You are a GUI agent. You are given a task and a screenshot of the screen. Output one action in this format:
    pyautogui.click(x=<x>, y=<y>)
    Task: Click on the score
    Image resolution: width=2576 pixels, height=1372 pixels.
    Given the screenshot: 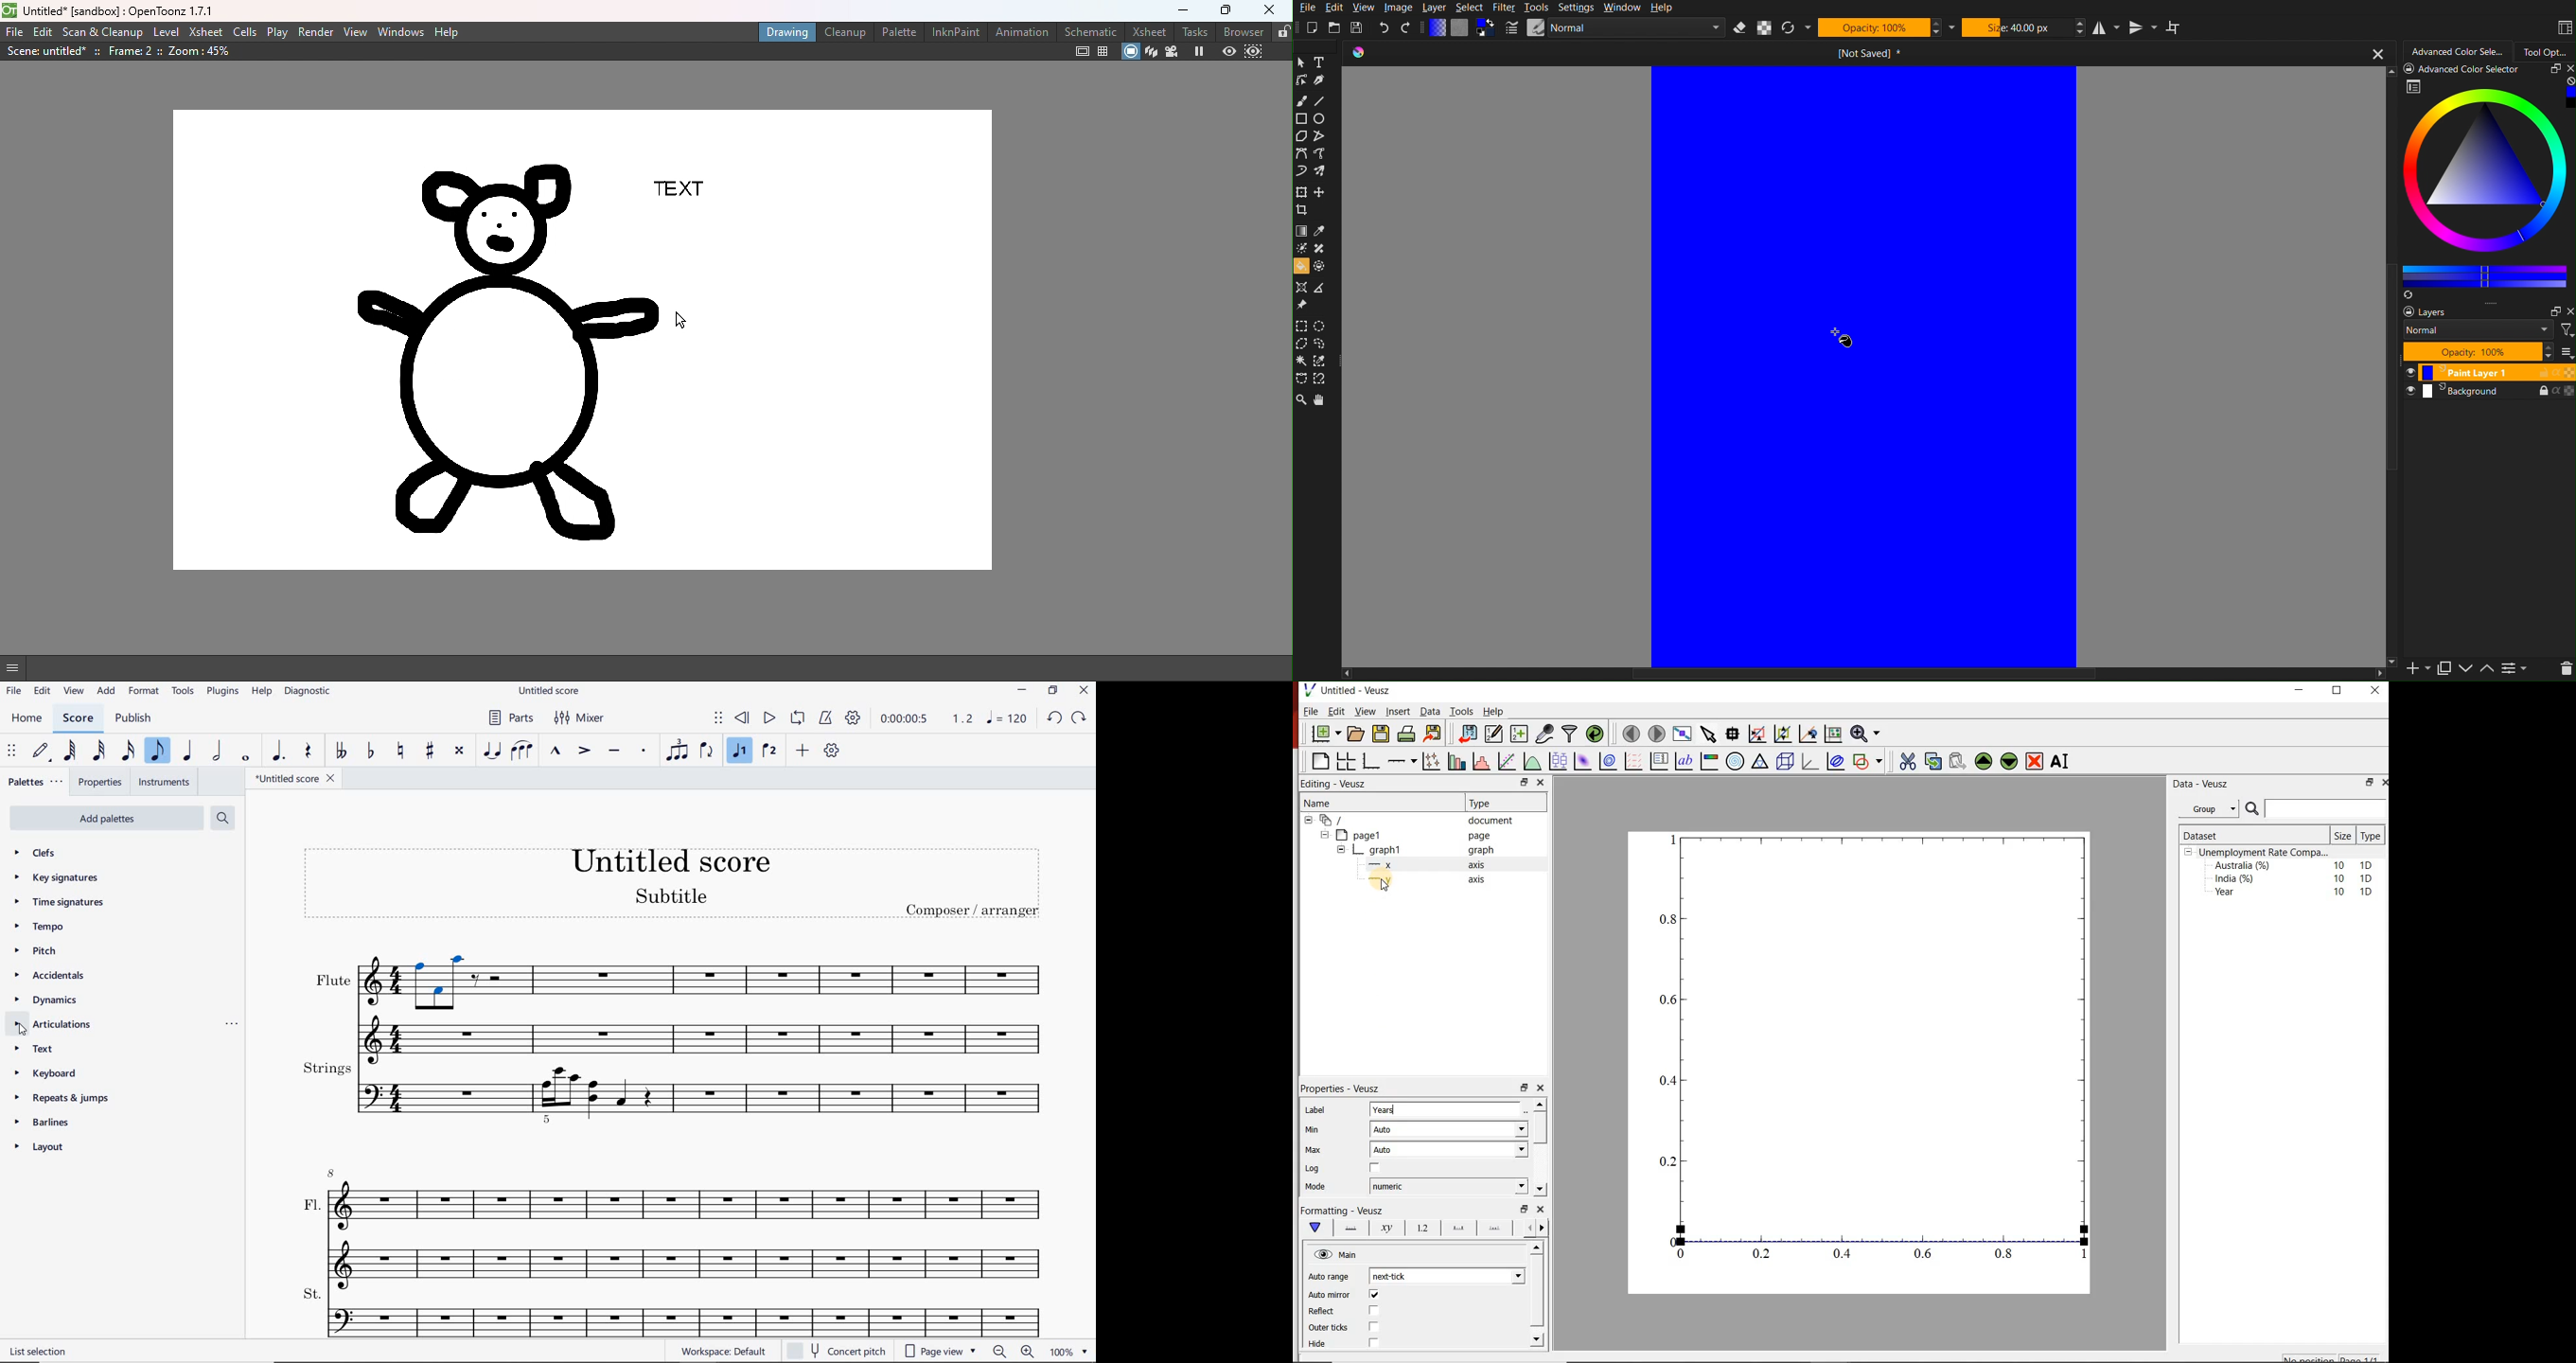 What is the action you would take?
    pyautogui.click(x=76, y=718)
    